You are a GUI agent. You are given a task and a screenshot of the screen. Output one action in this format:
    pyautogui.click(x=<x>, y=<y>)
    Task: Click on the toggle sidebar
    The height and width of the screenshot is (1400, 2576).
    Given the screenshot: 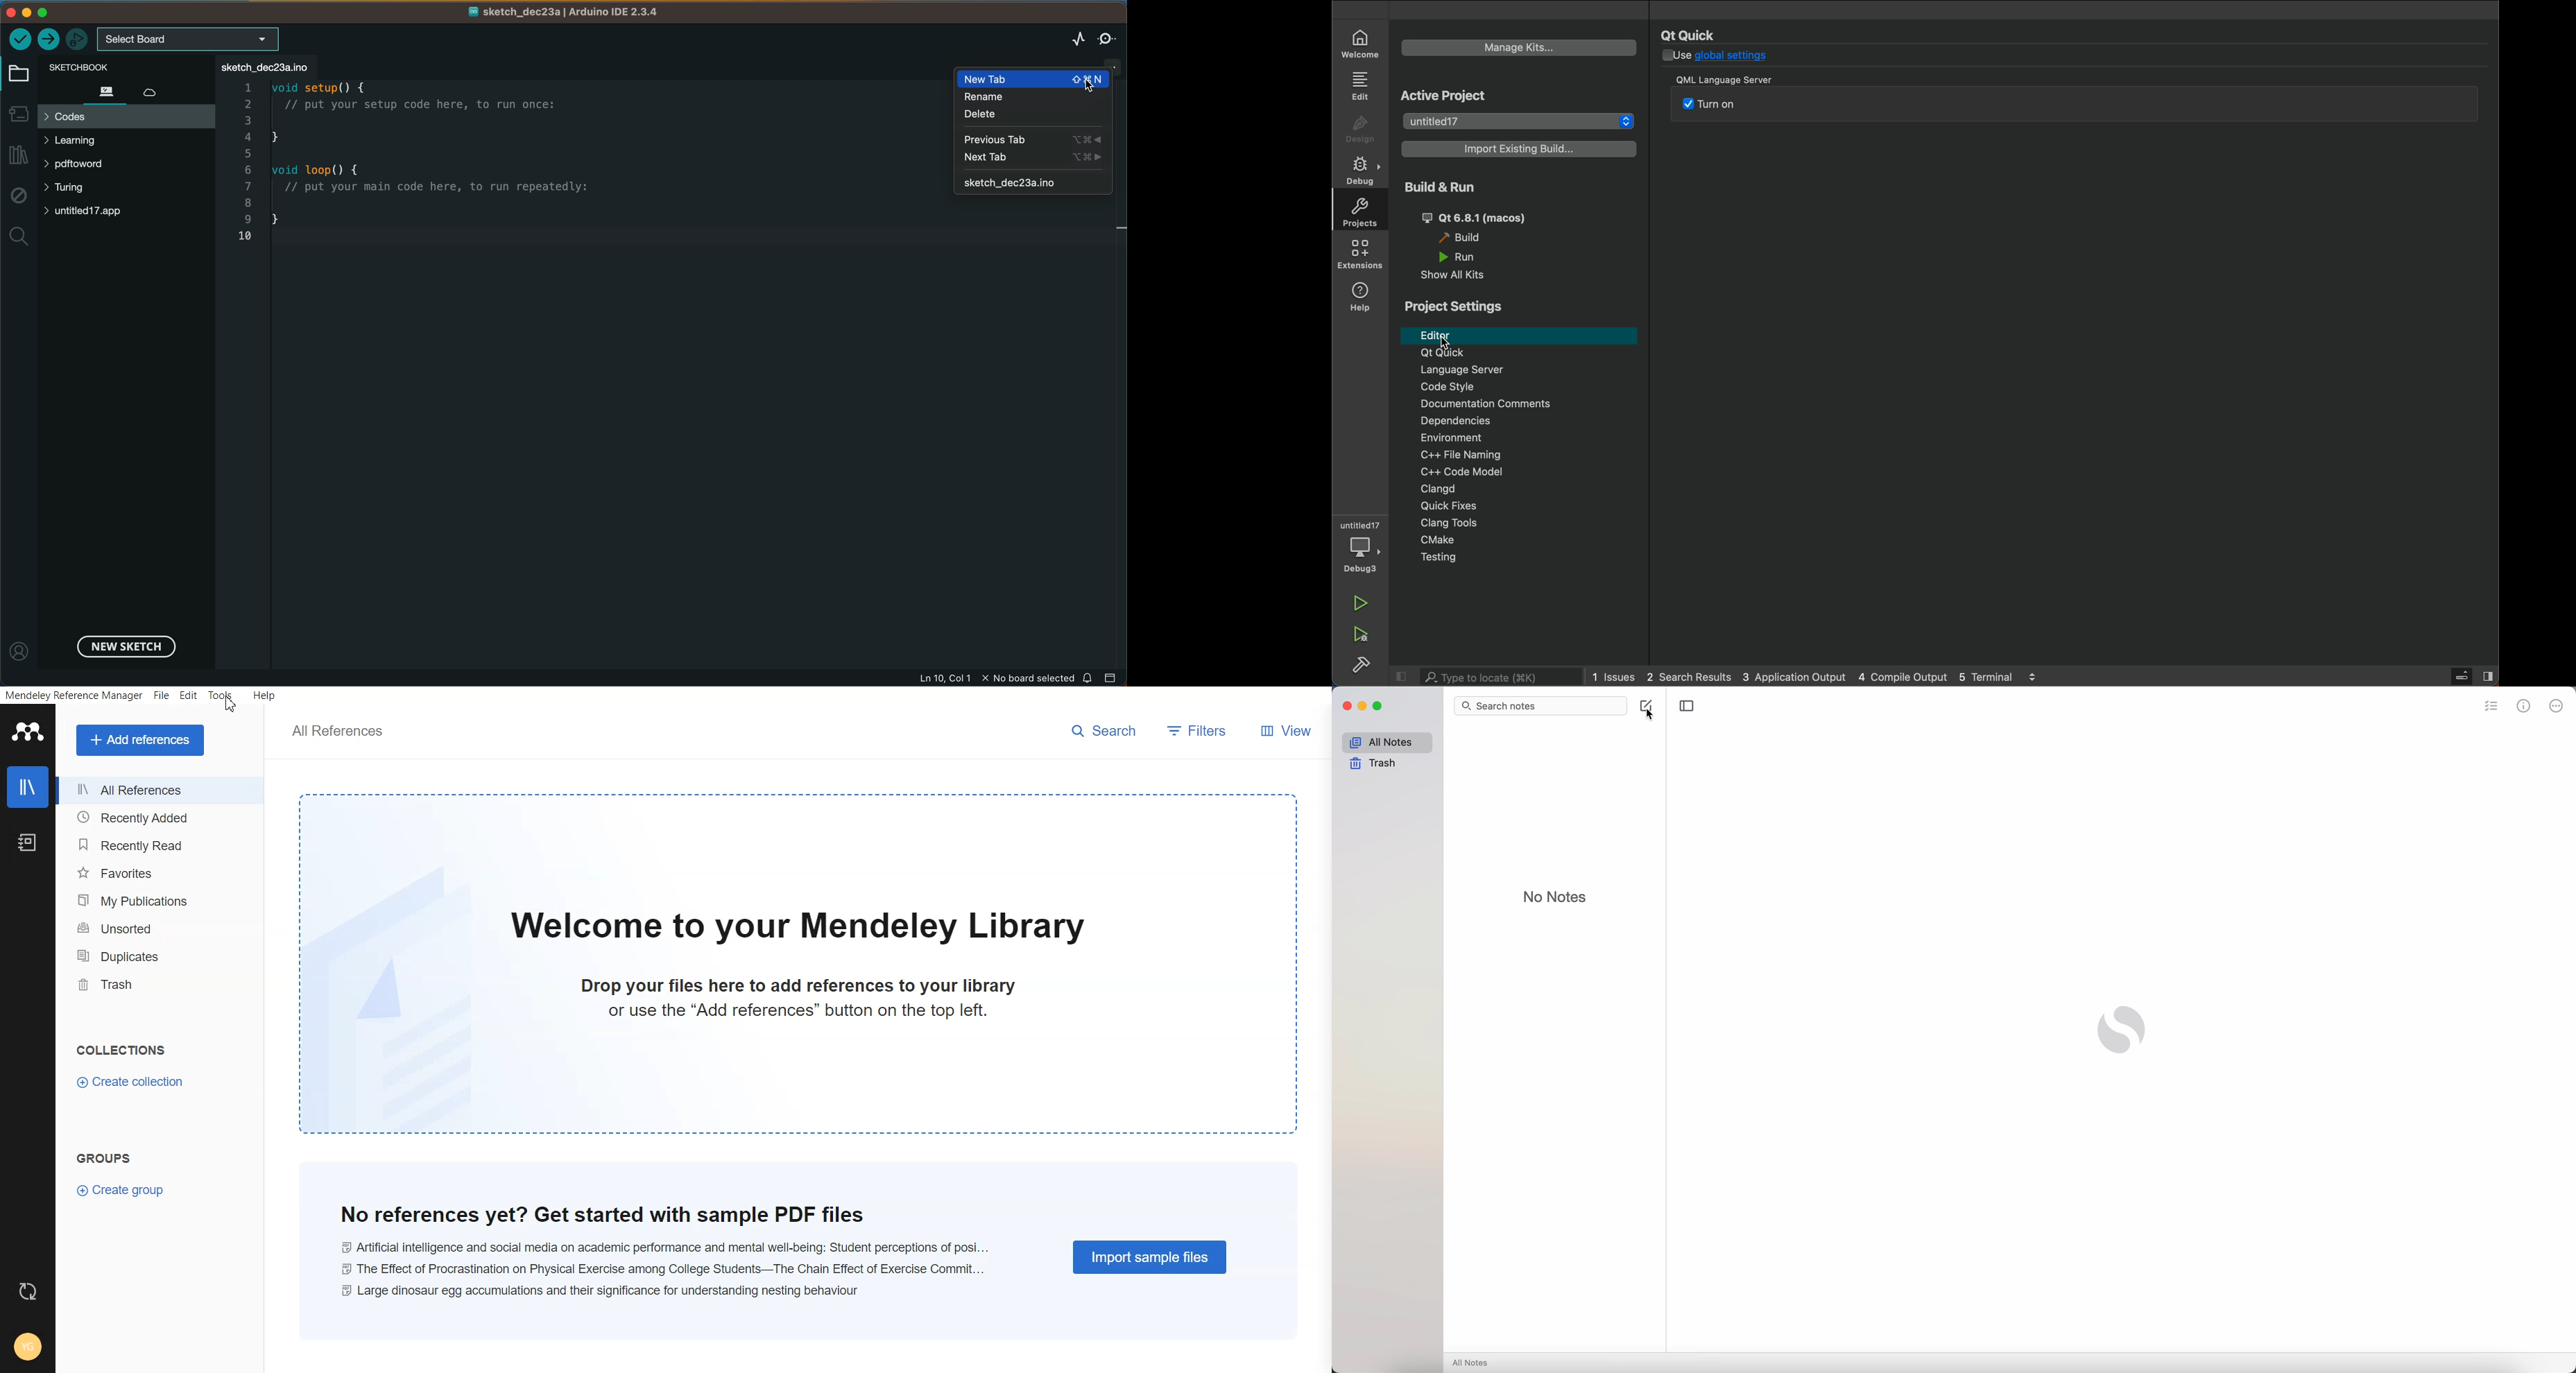 What is the action you would take?
    pyautogui.click(x=1687, y=705)
    